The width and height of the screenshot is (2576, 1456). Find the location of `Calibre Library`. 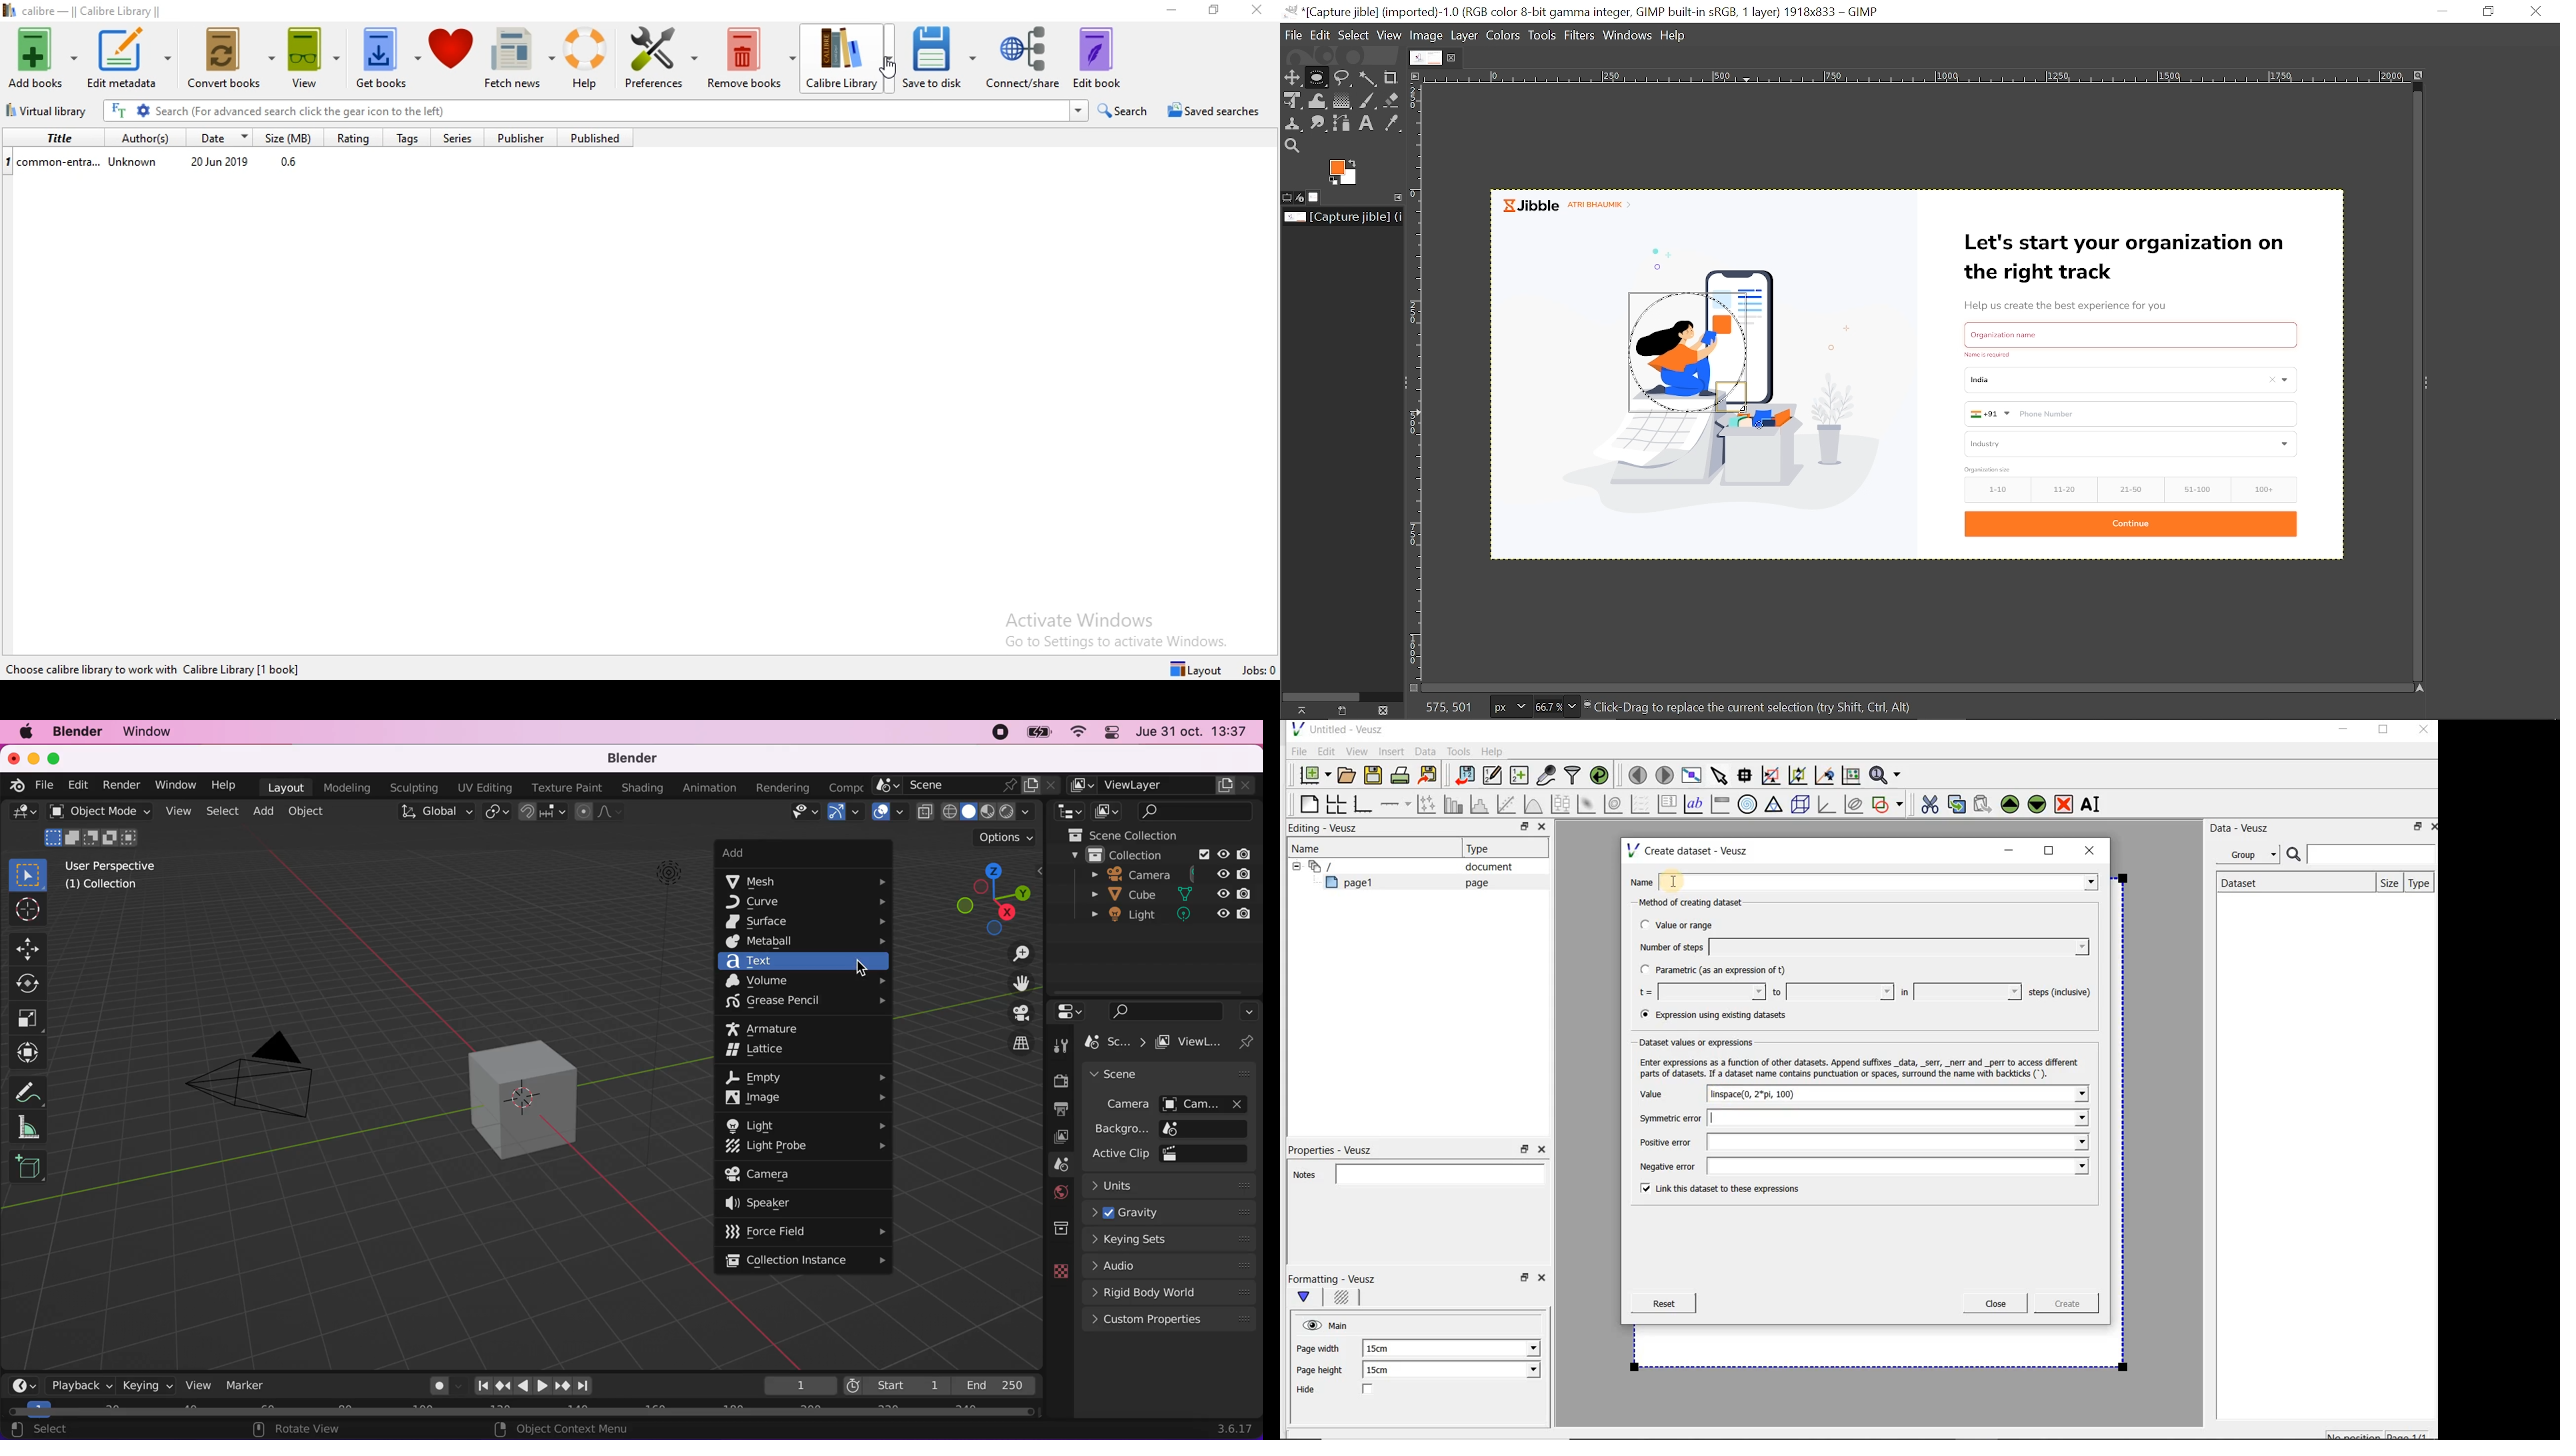

Calibre Library is located at coordinates (851, 60).